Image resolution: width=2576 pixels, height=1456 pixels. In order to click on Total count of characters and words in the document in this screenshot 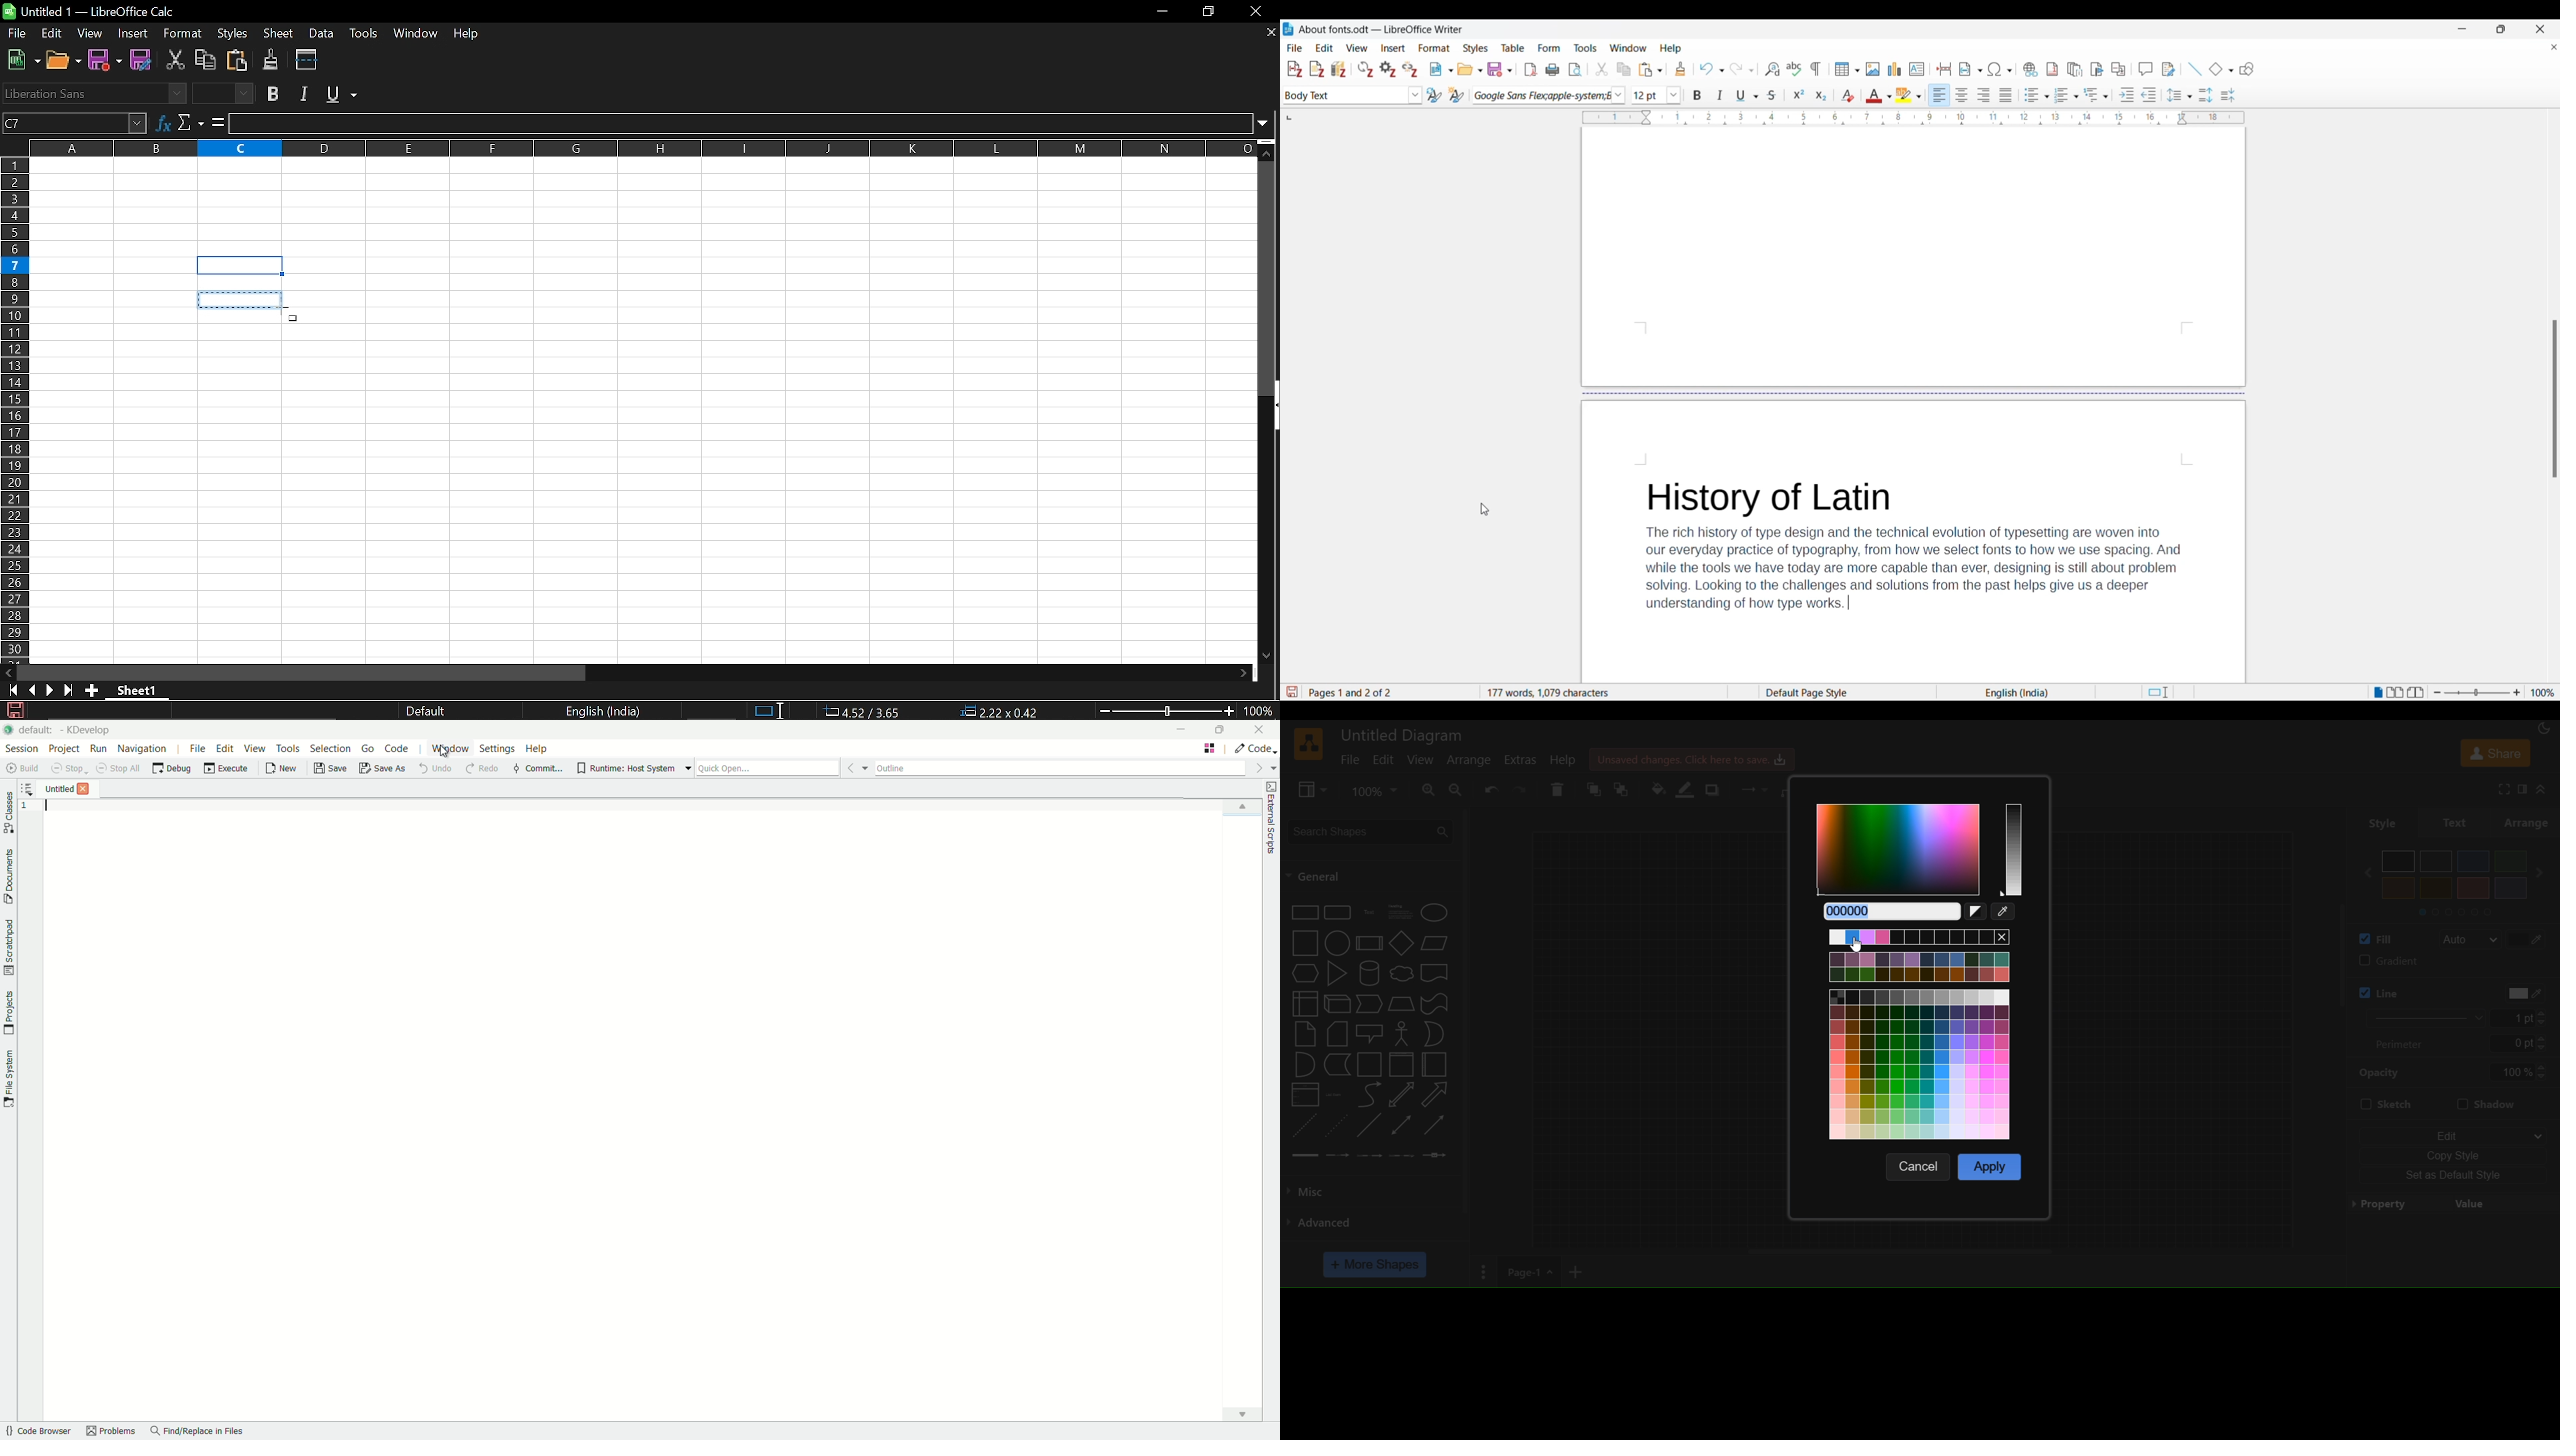, I will do `click(1603, 693)`.